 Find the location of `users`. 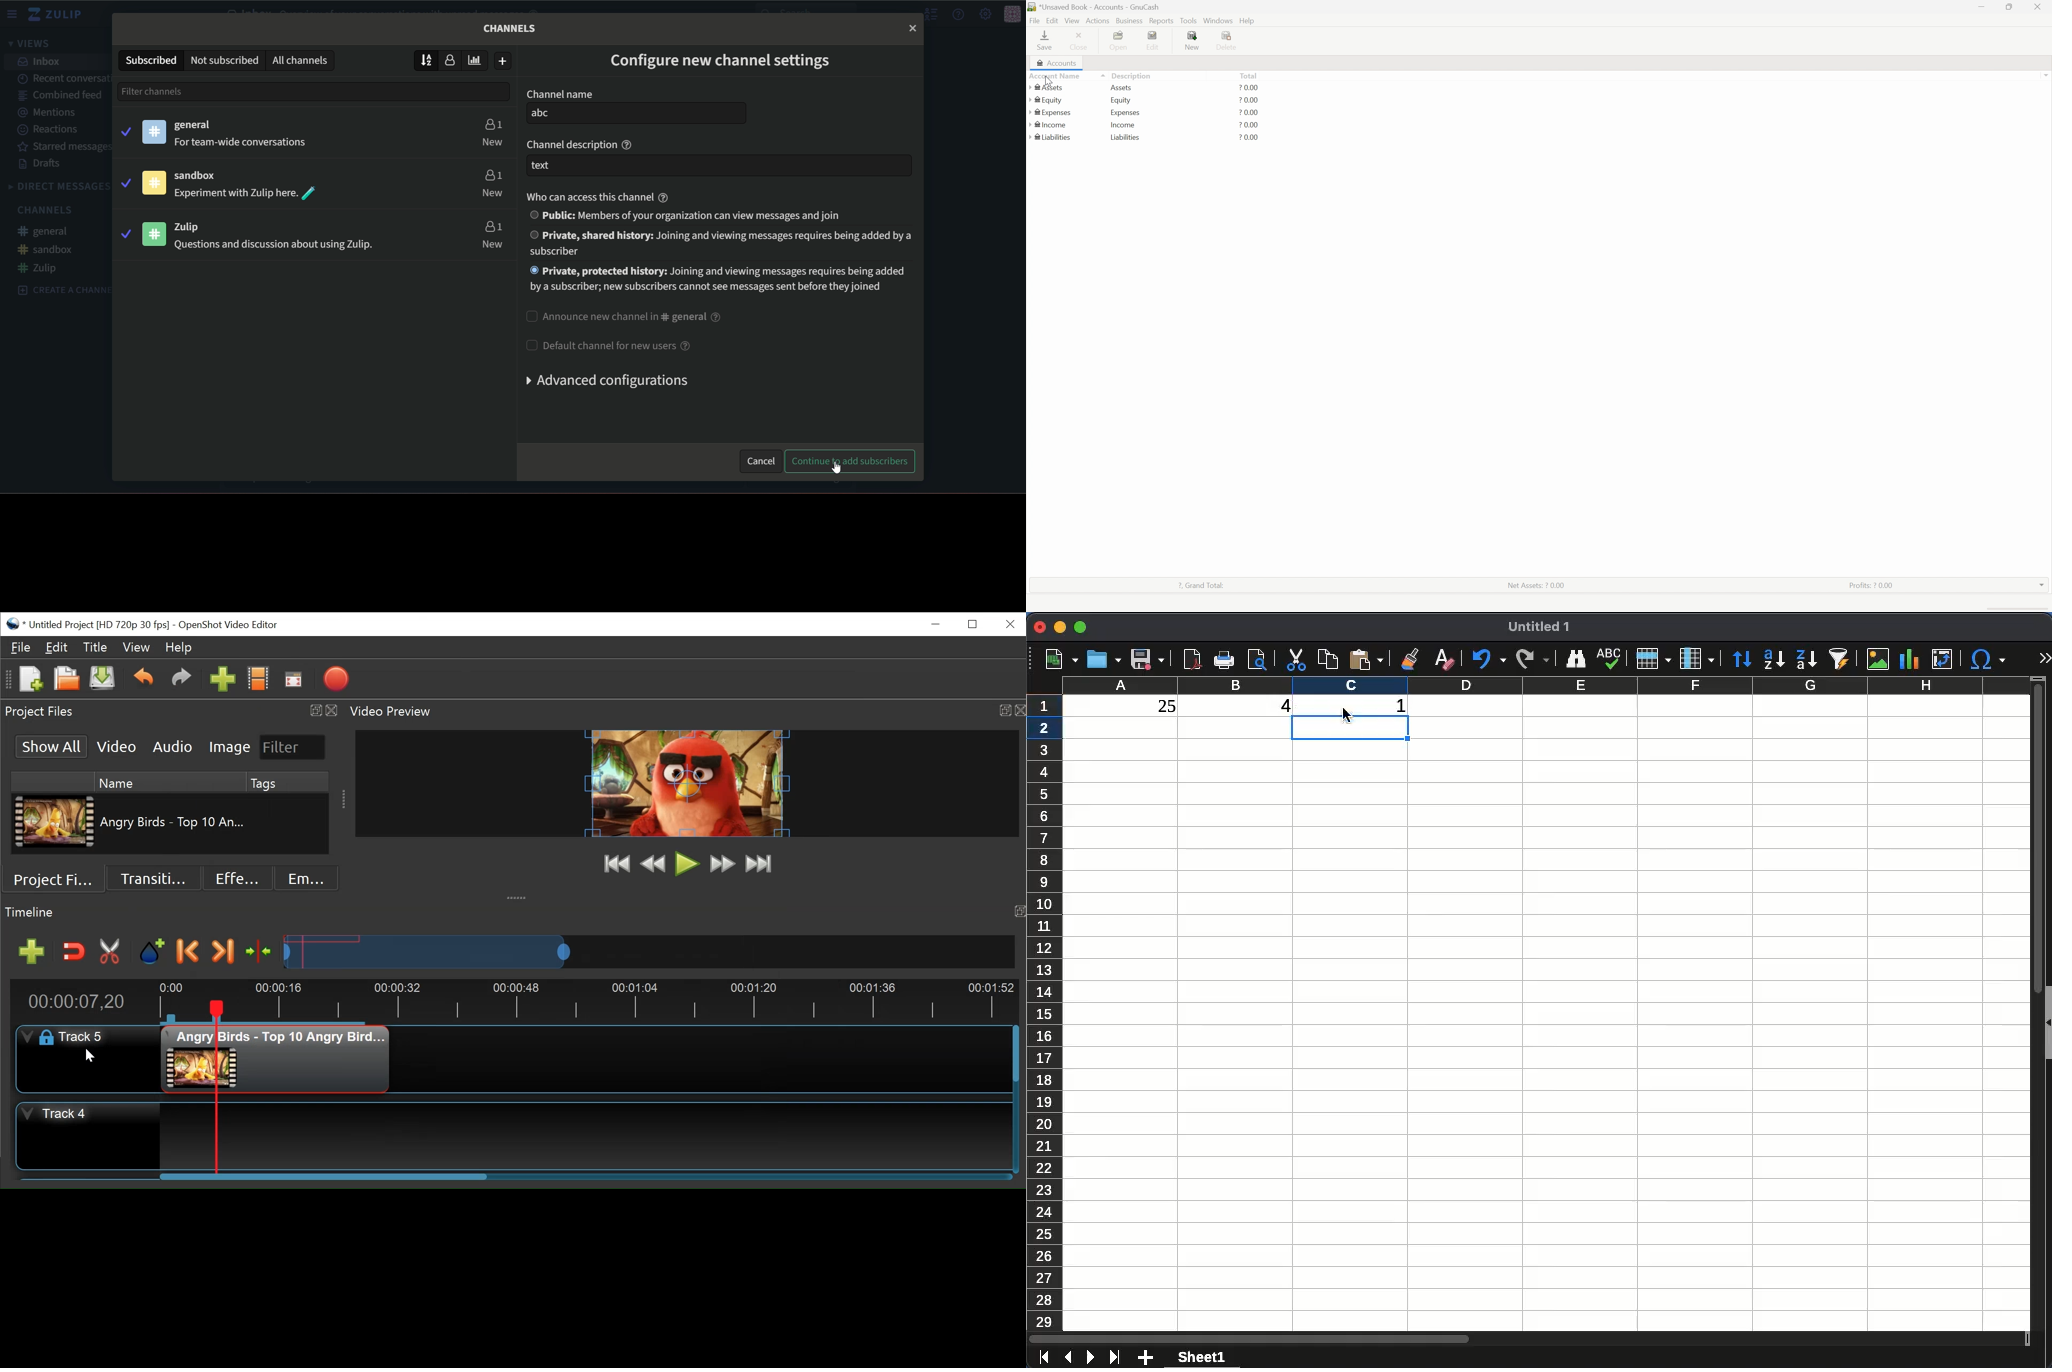

users is located at coordinates (492, 174).